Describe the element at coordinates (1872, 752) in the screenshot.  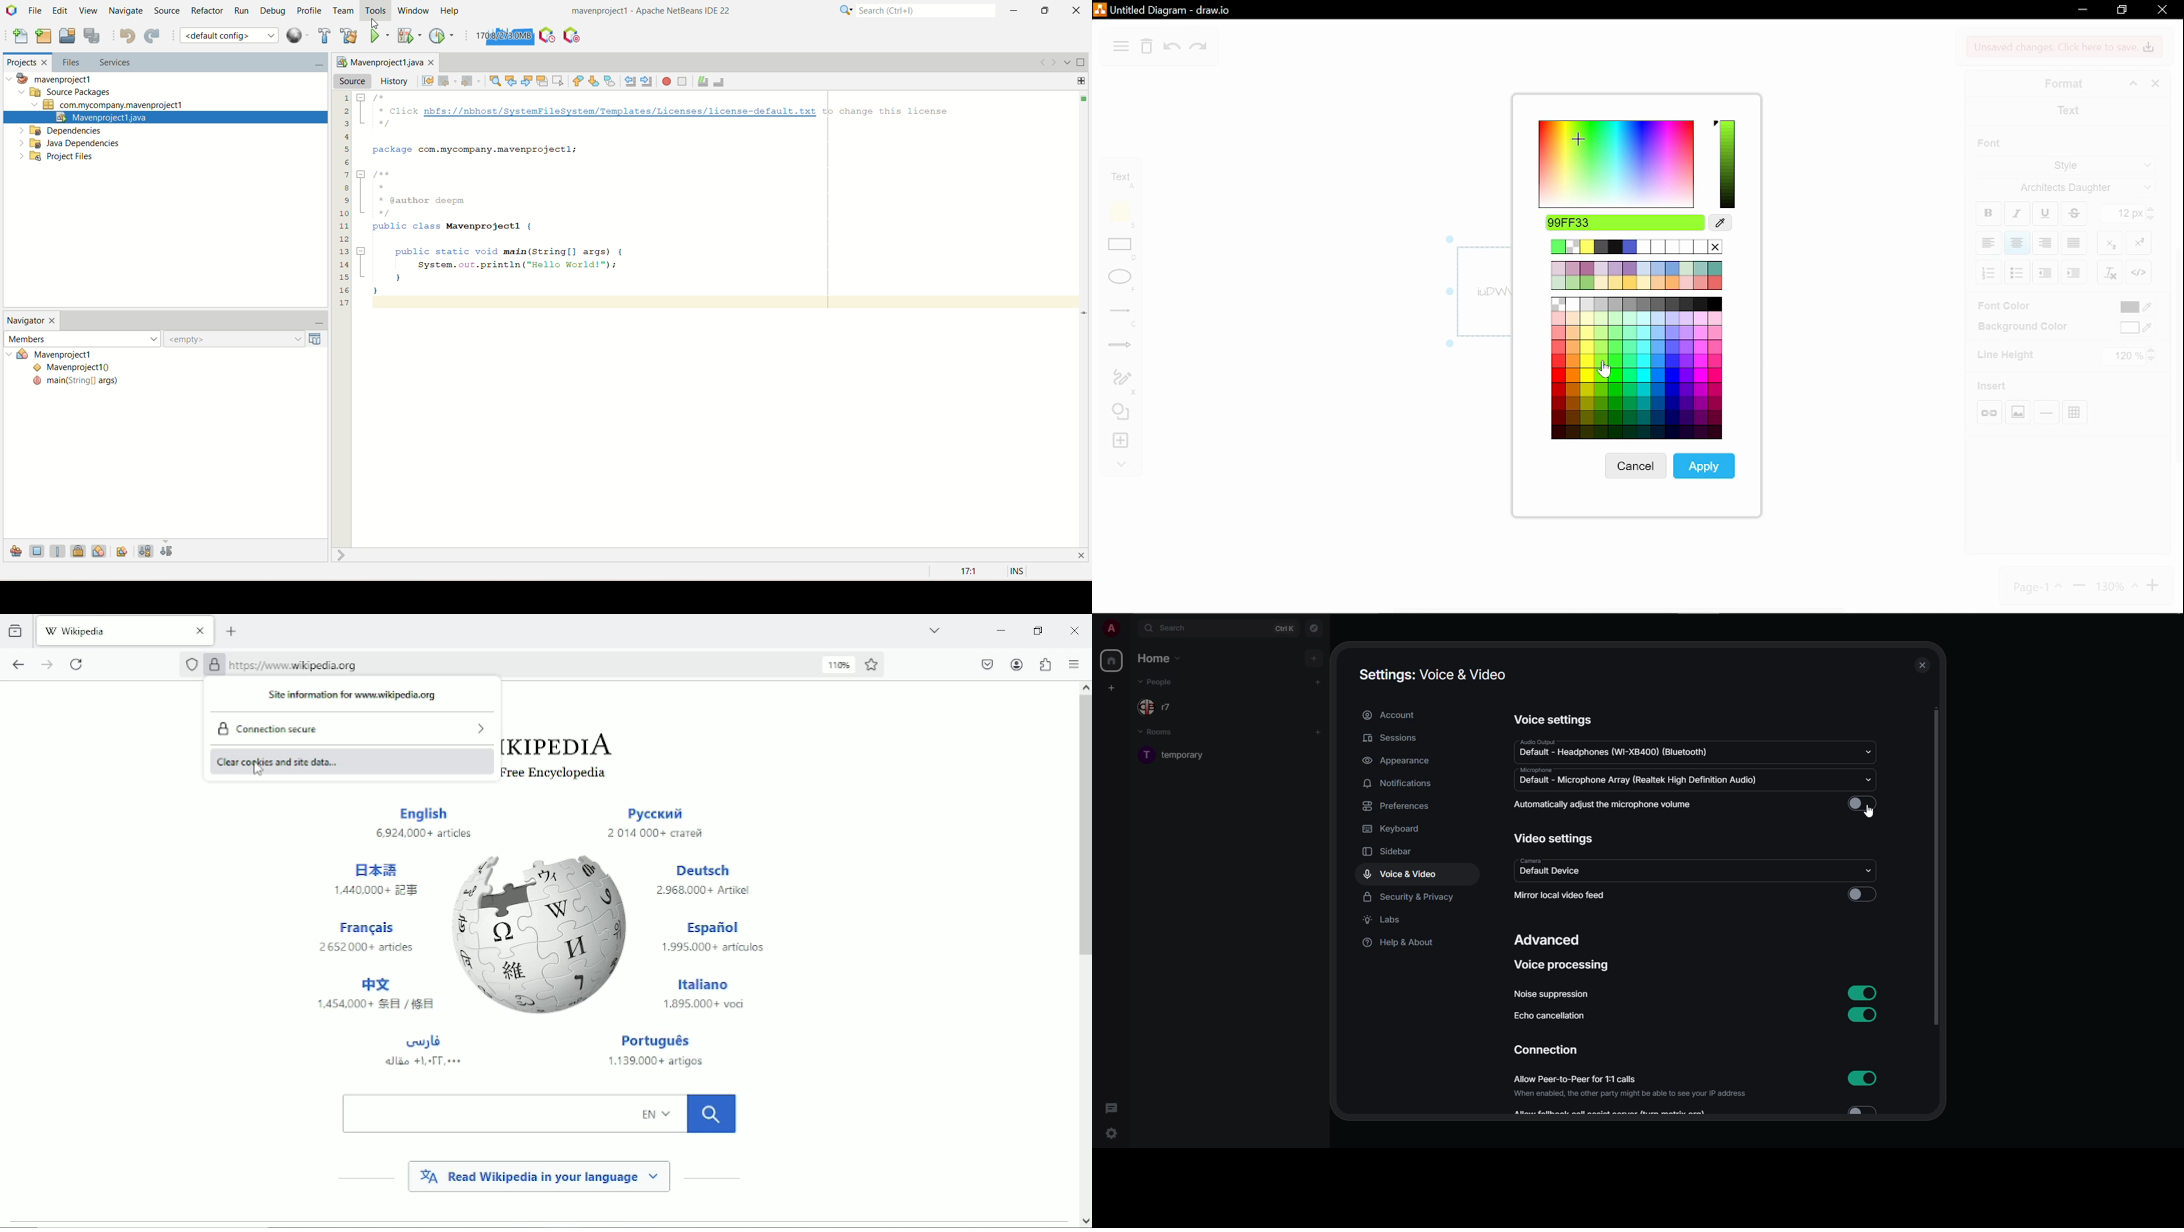
I see `drop down` at that location.